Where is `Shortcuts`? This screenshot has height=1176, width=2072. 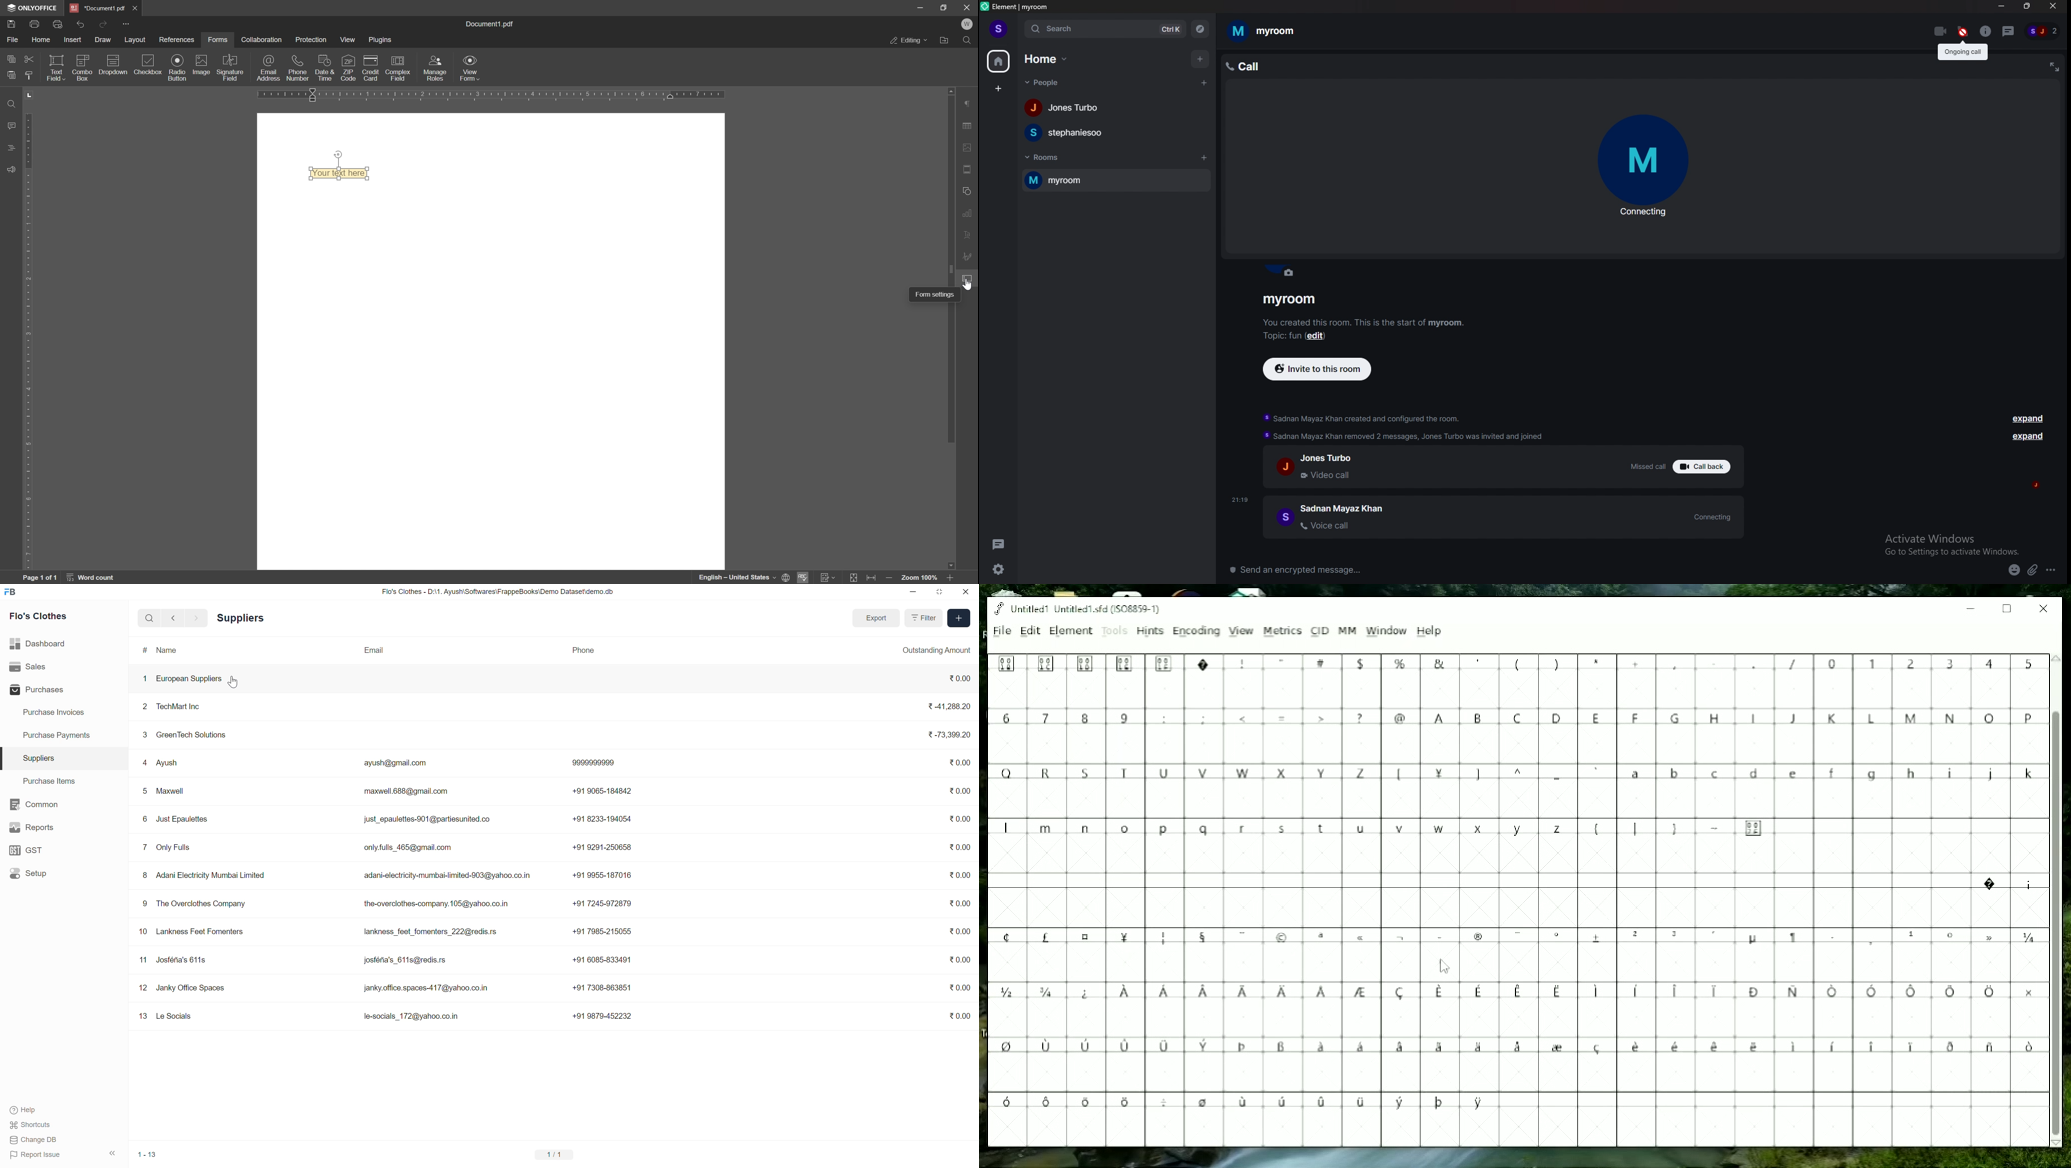 Shortcuts is located at coordinates (29, 1126).